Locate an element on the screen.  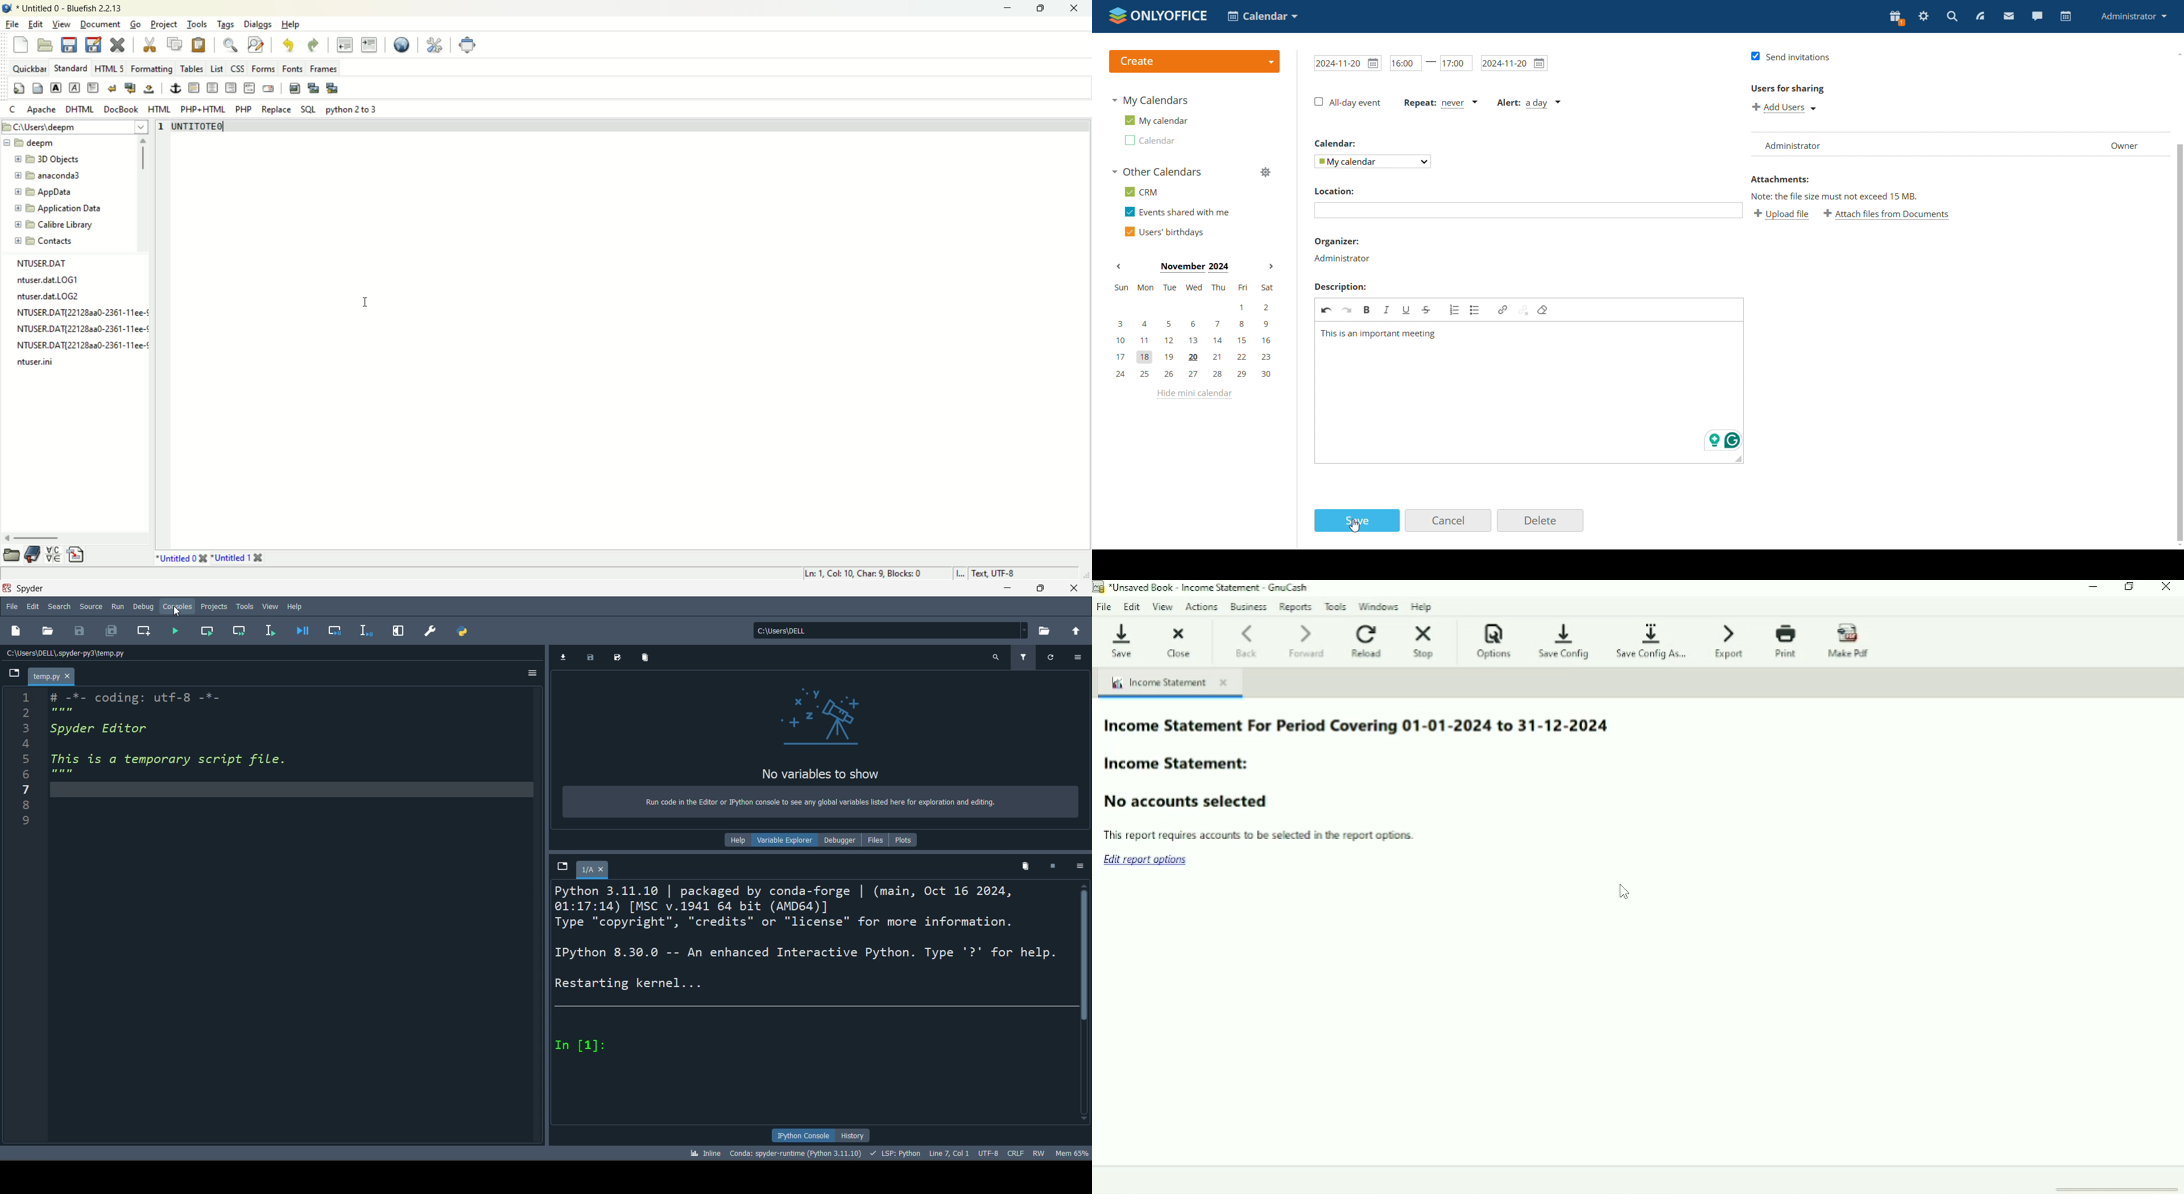
Make Pdf is located at coordinates (1852, 641).